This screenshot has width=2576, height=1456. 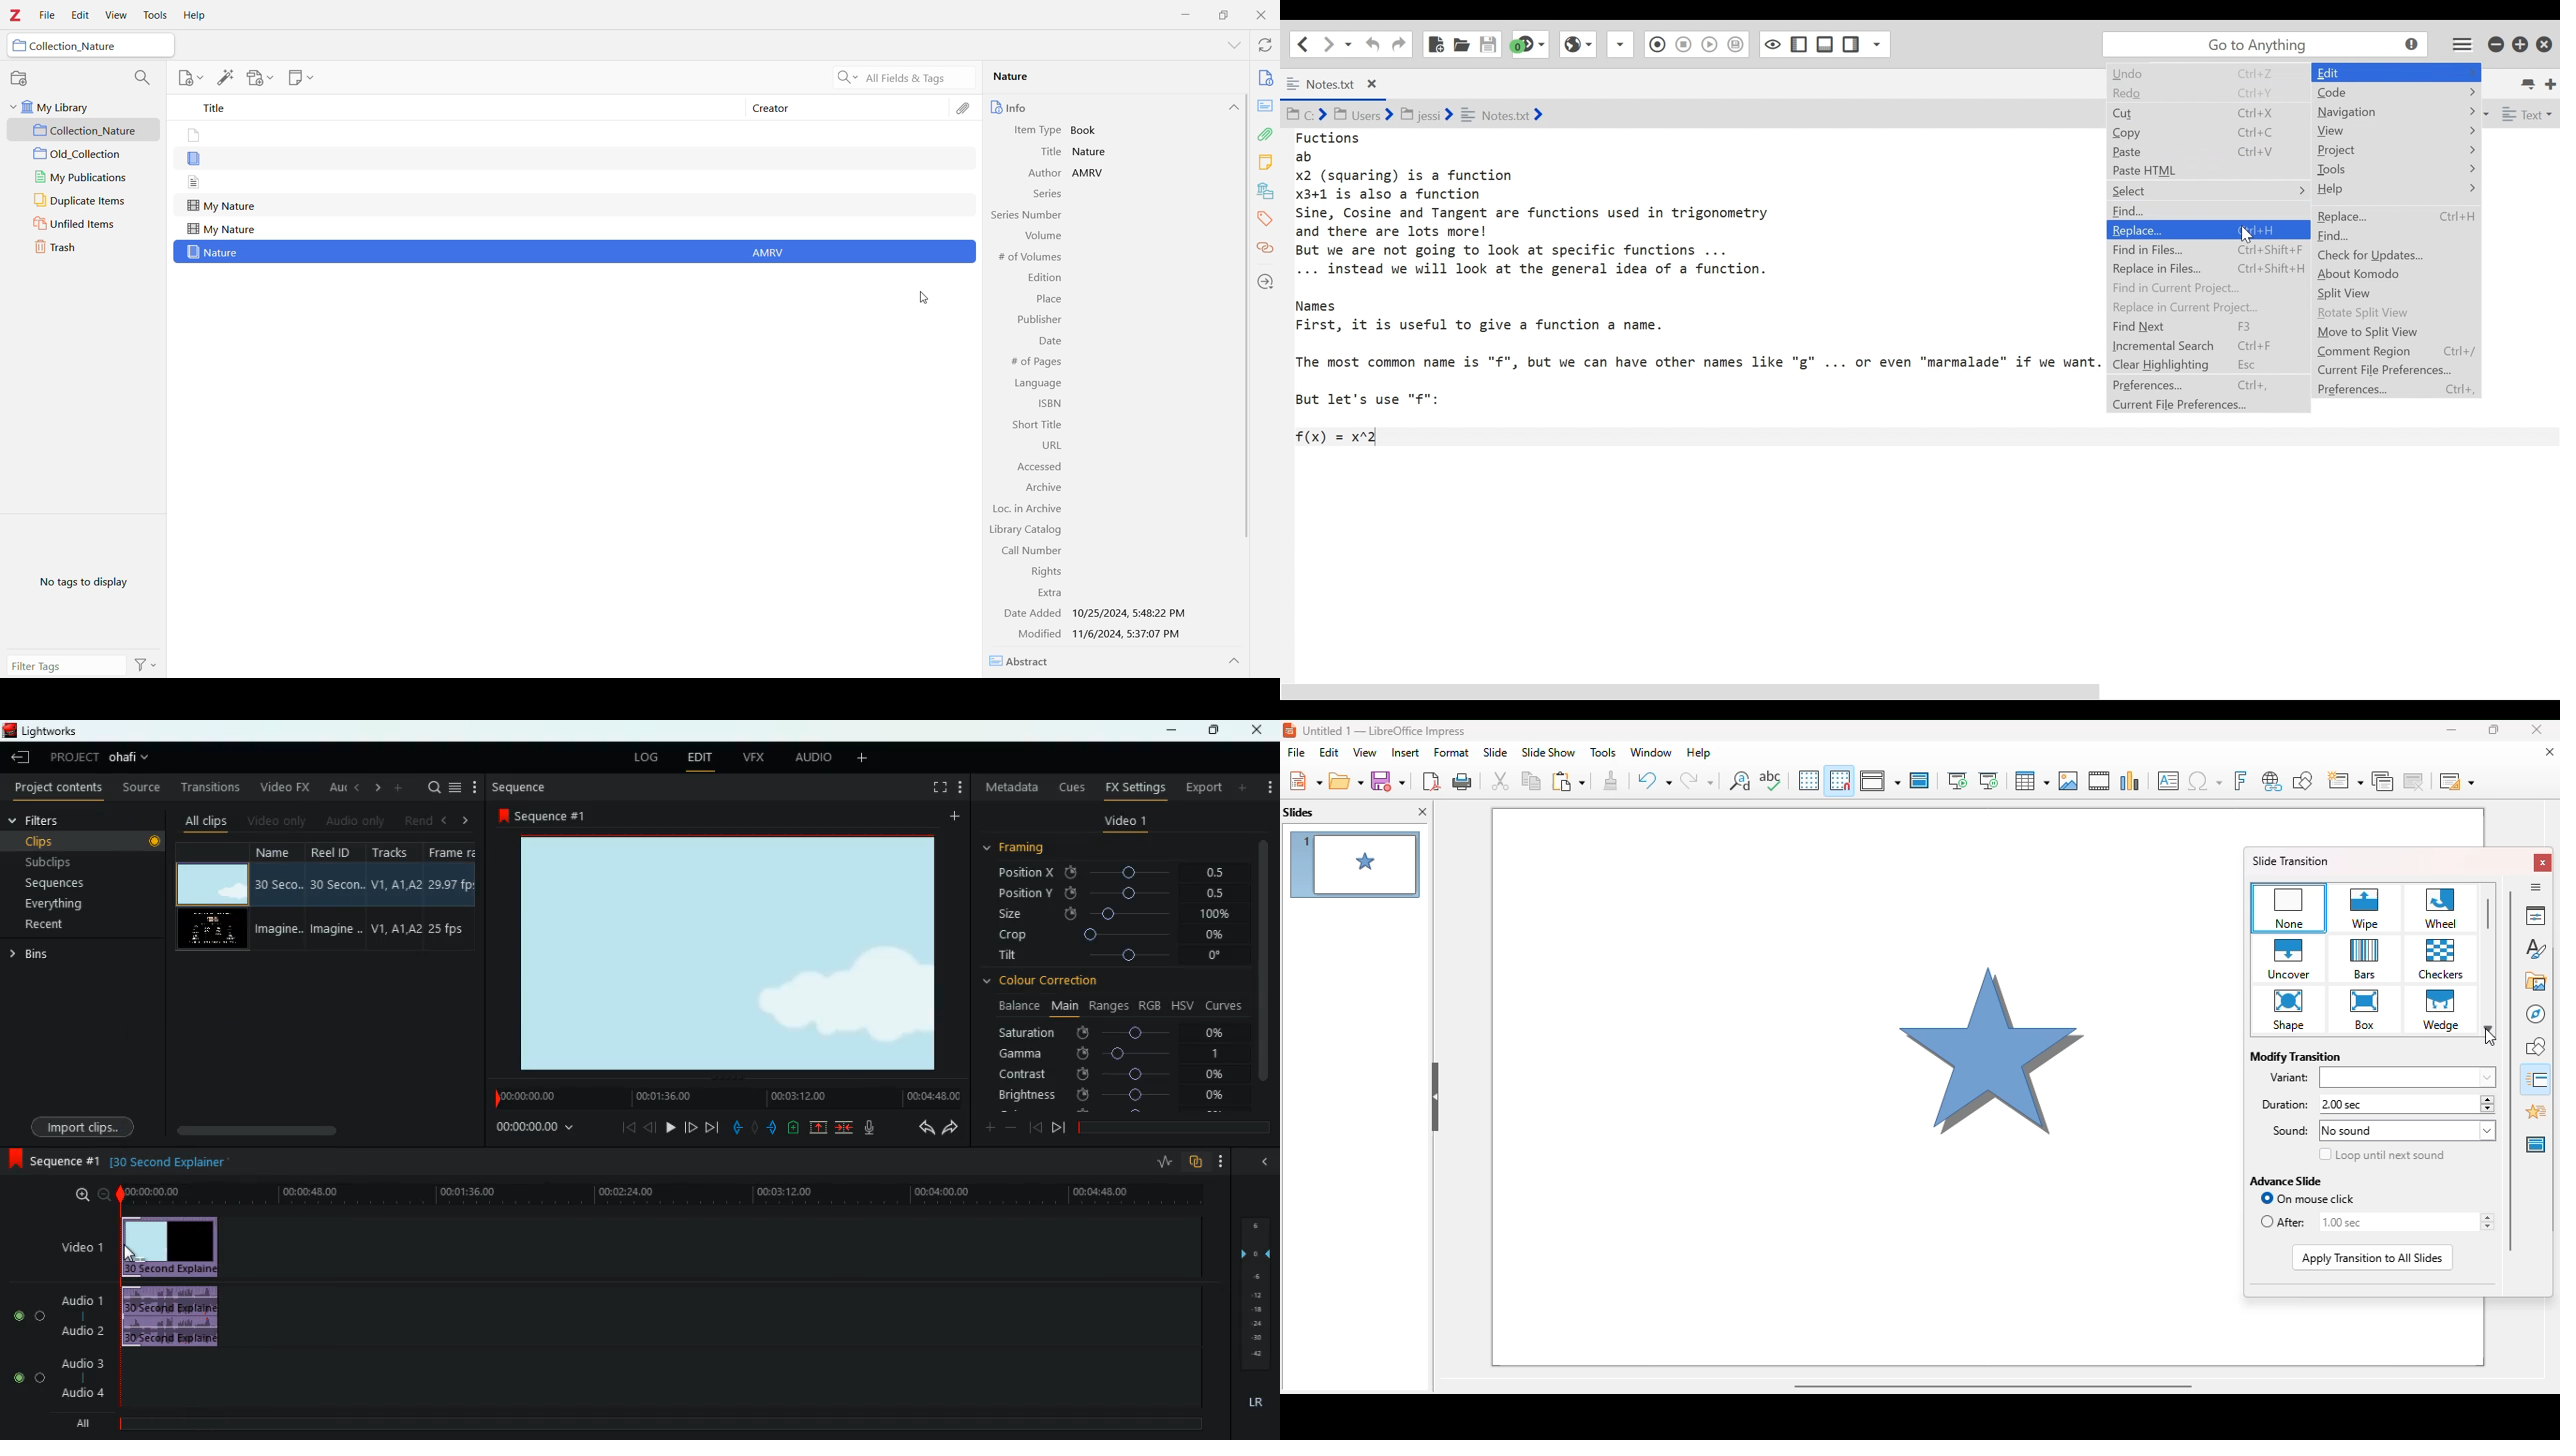 I want to click on Libraries and Colections, so click(x=1265, y=193).